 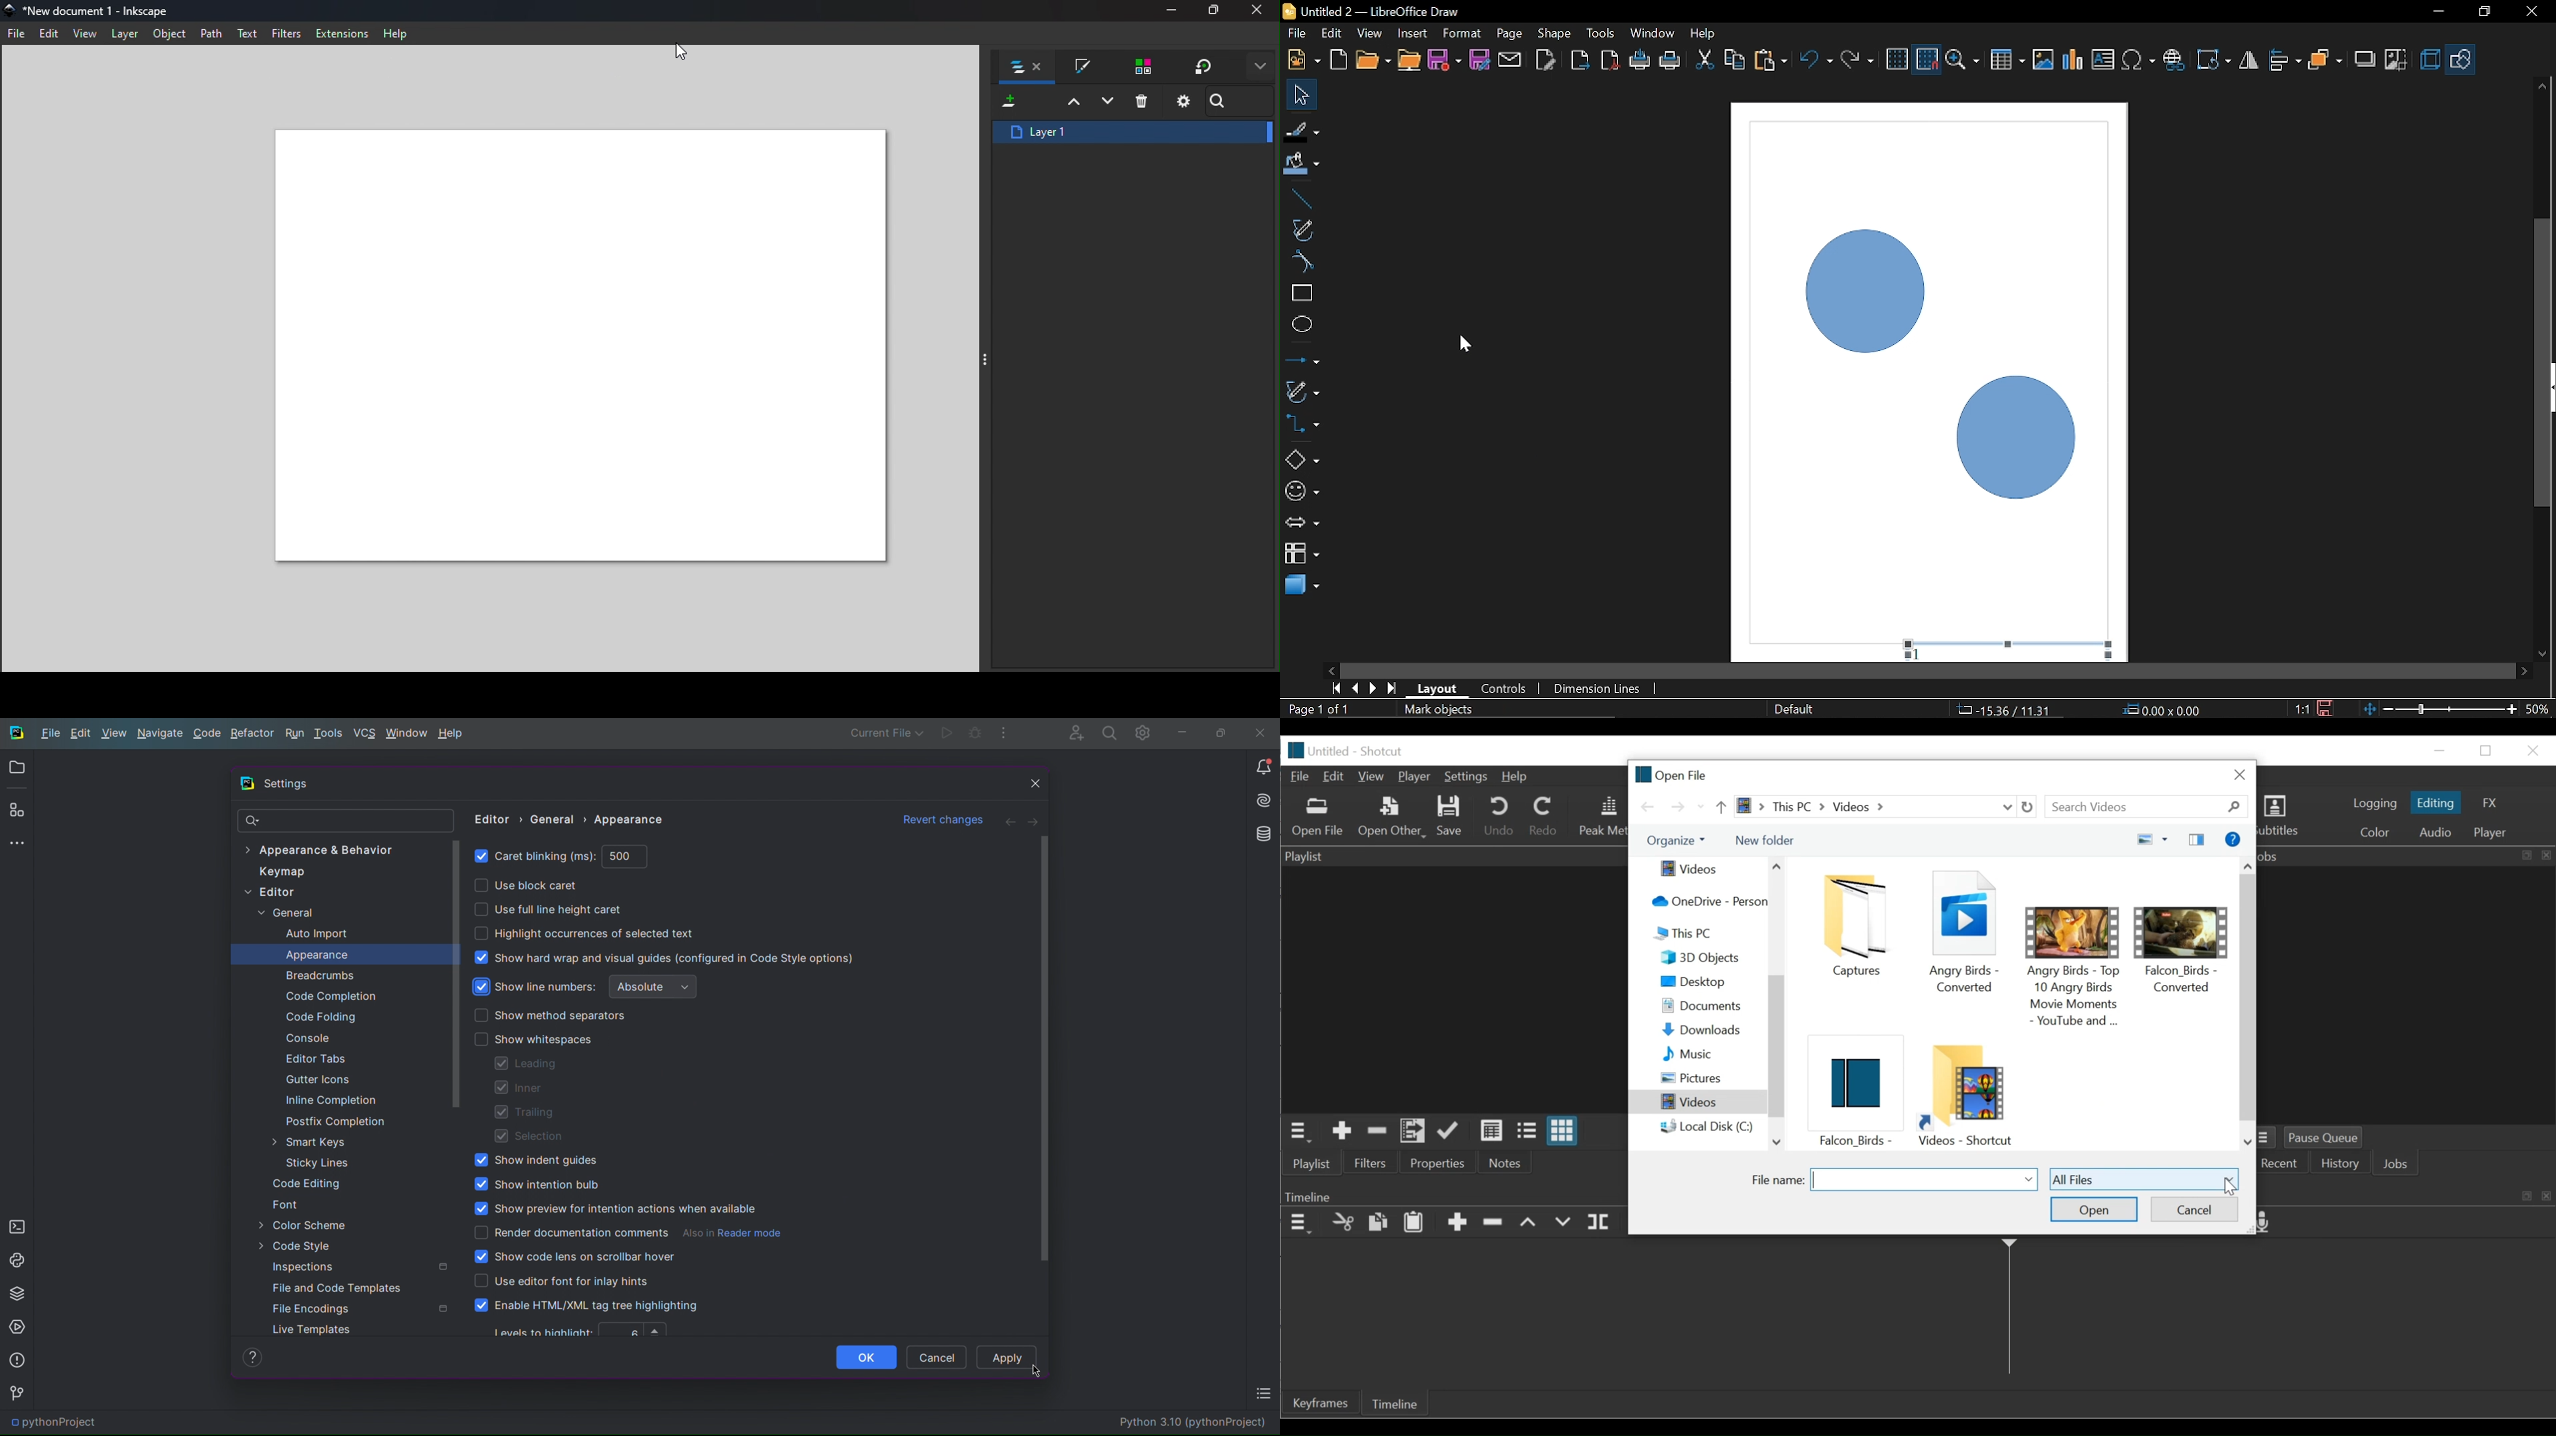 What do you see at coordinates (1330, 667) in the screenshot?
I see `Move left` at bounding box center [1330, 667].